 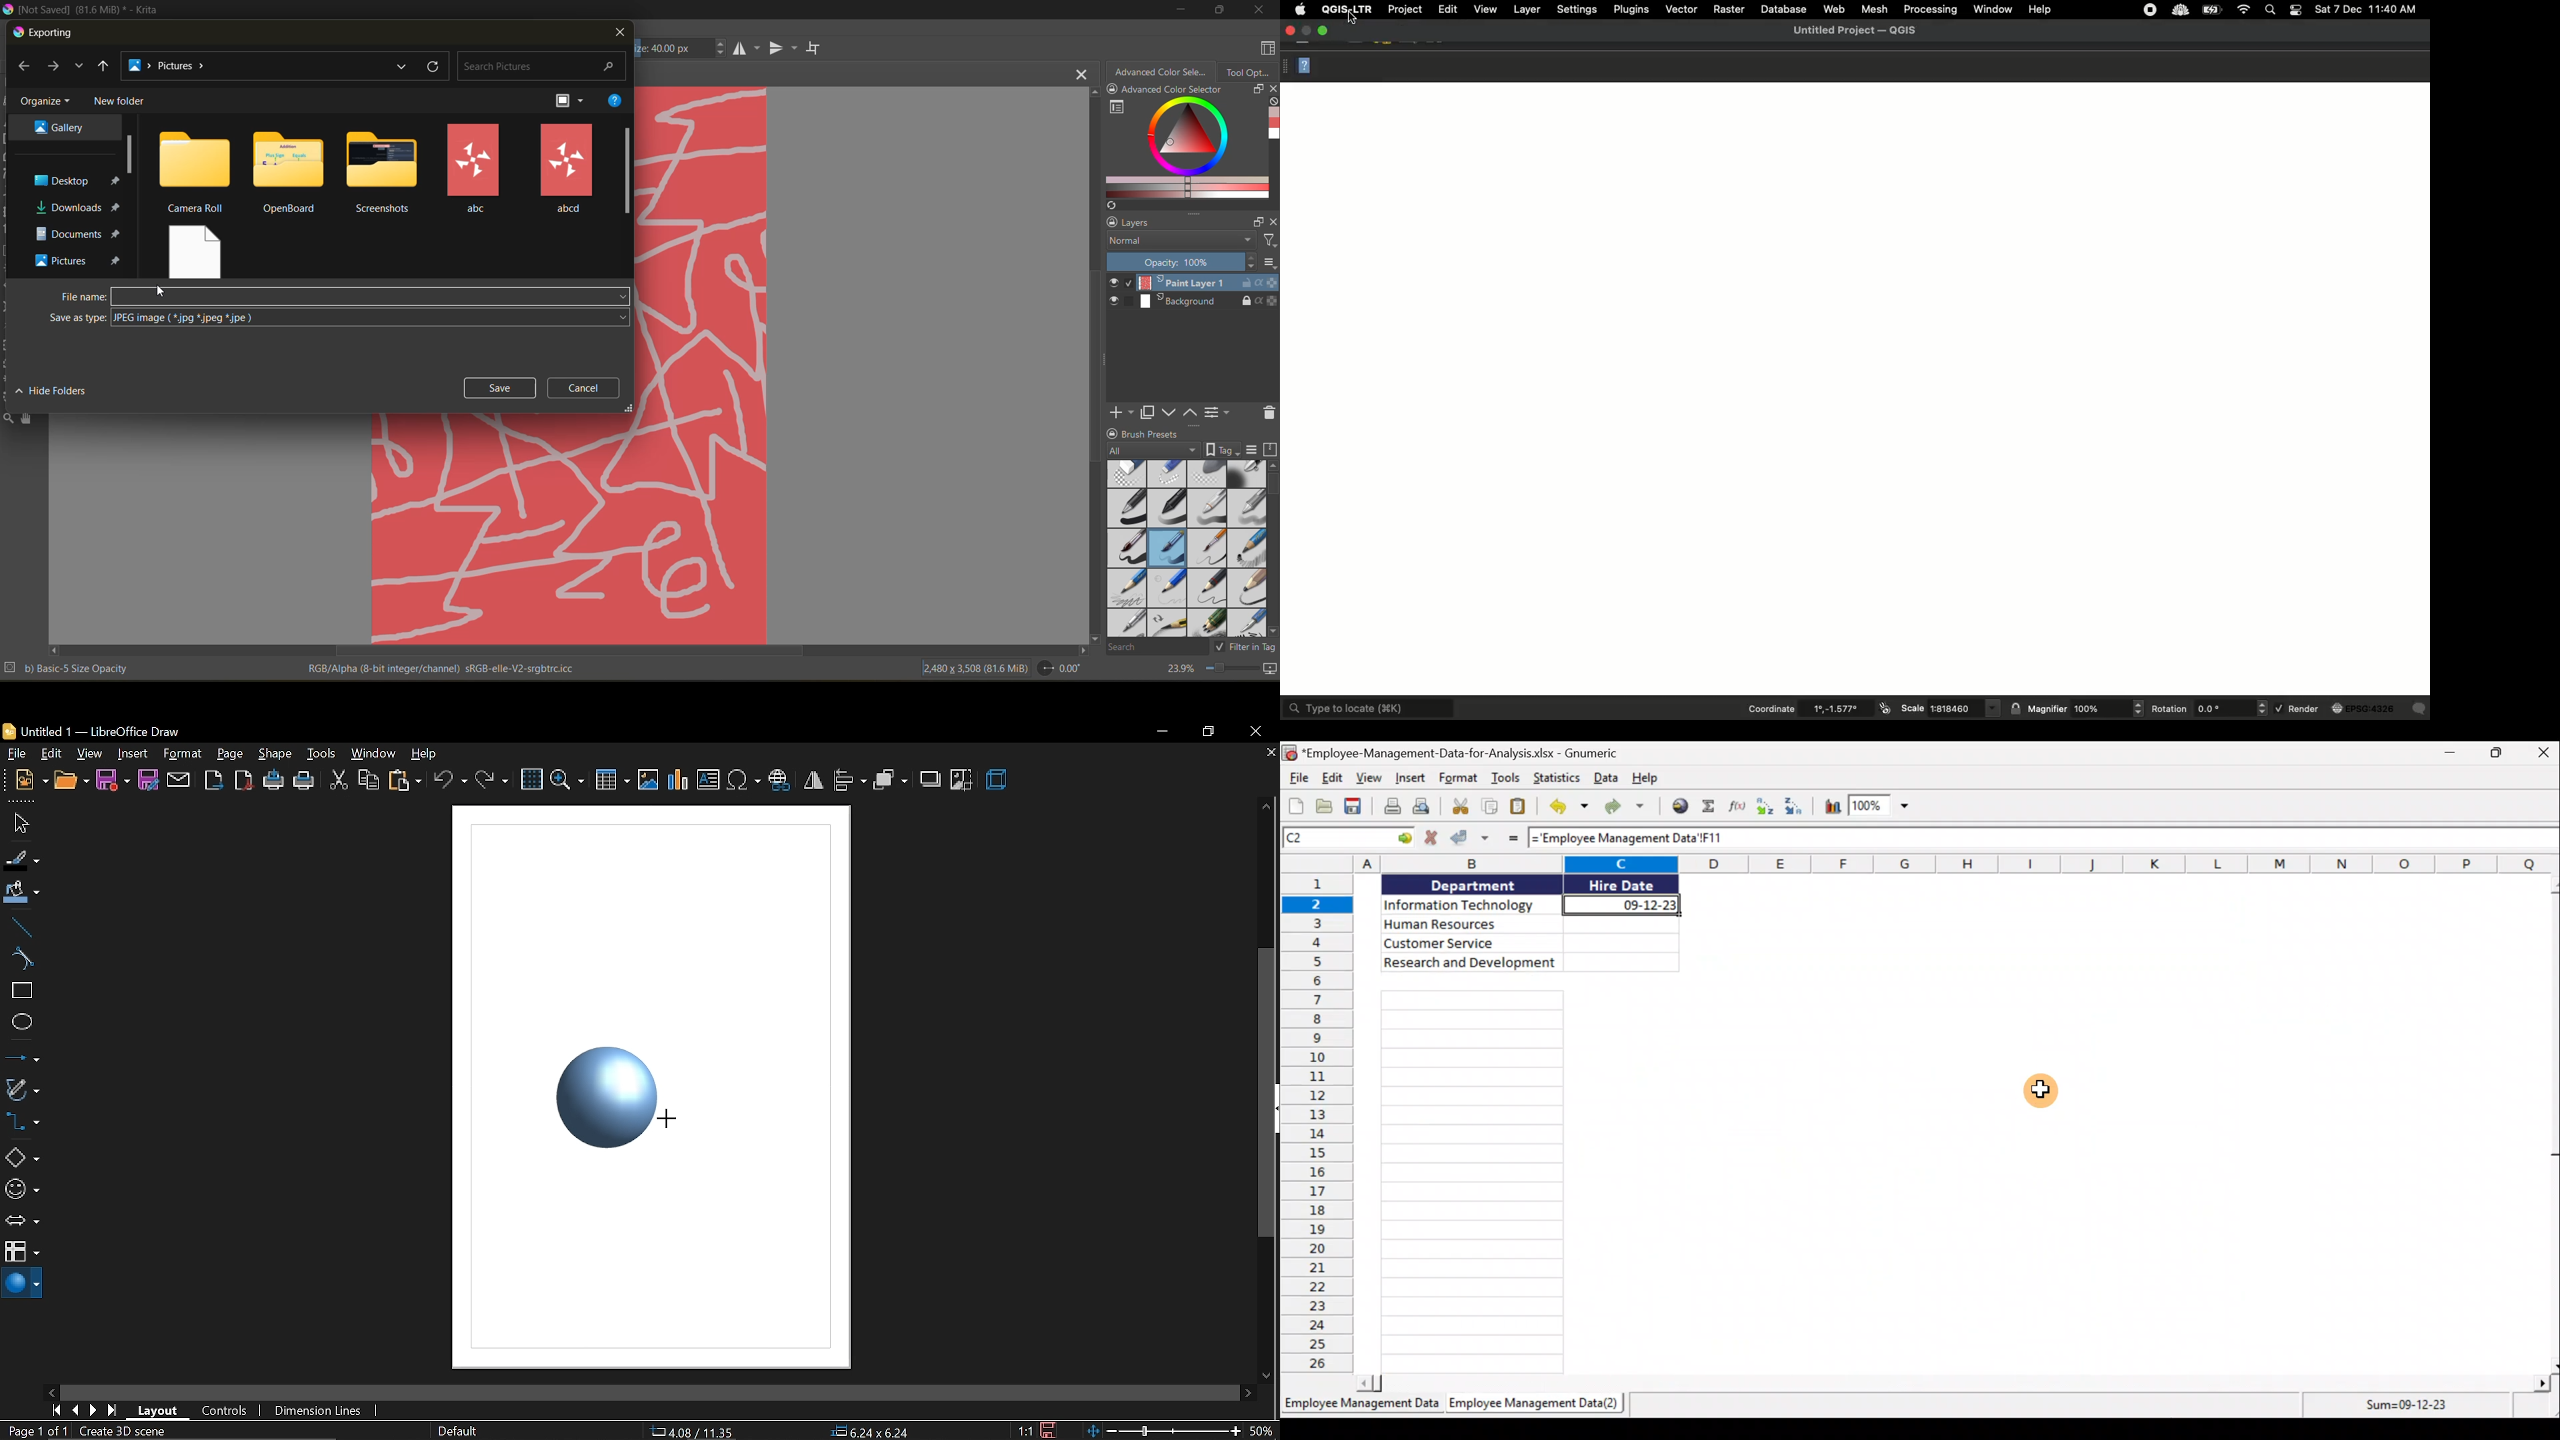 What do you see at coordinates (1874, 8) in the screenshot?
I see `Mesh` at bounding box center [1874, 8].